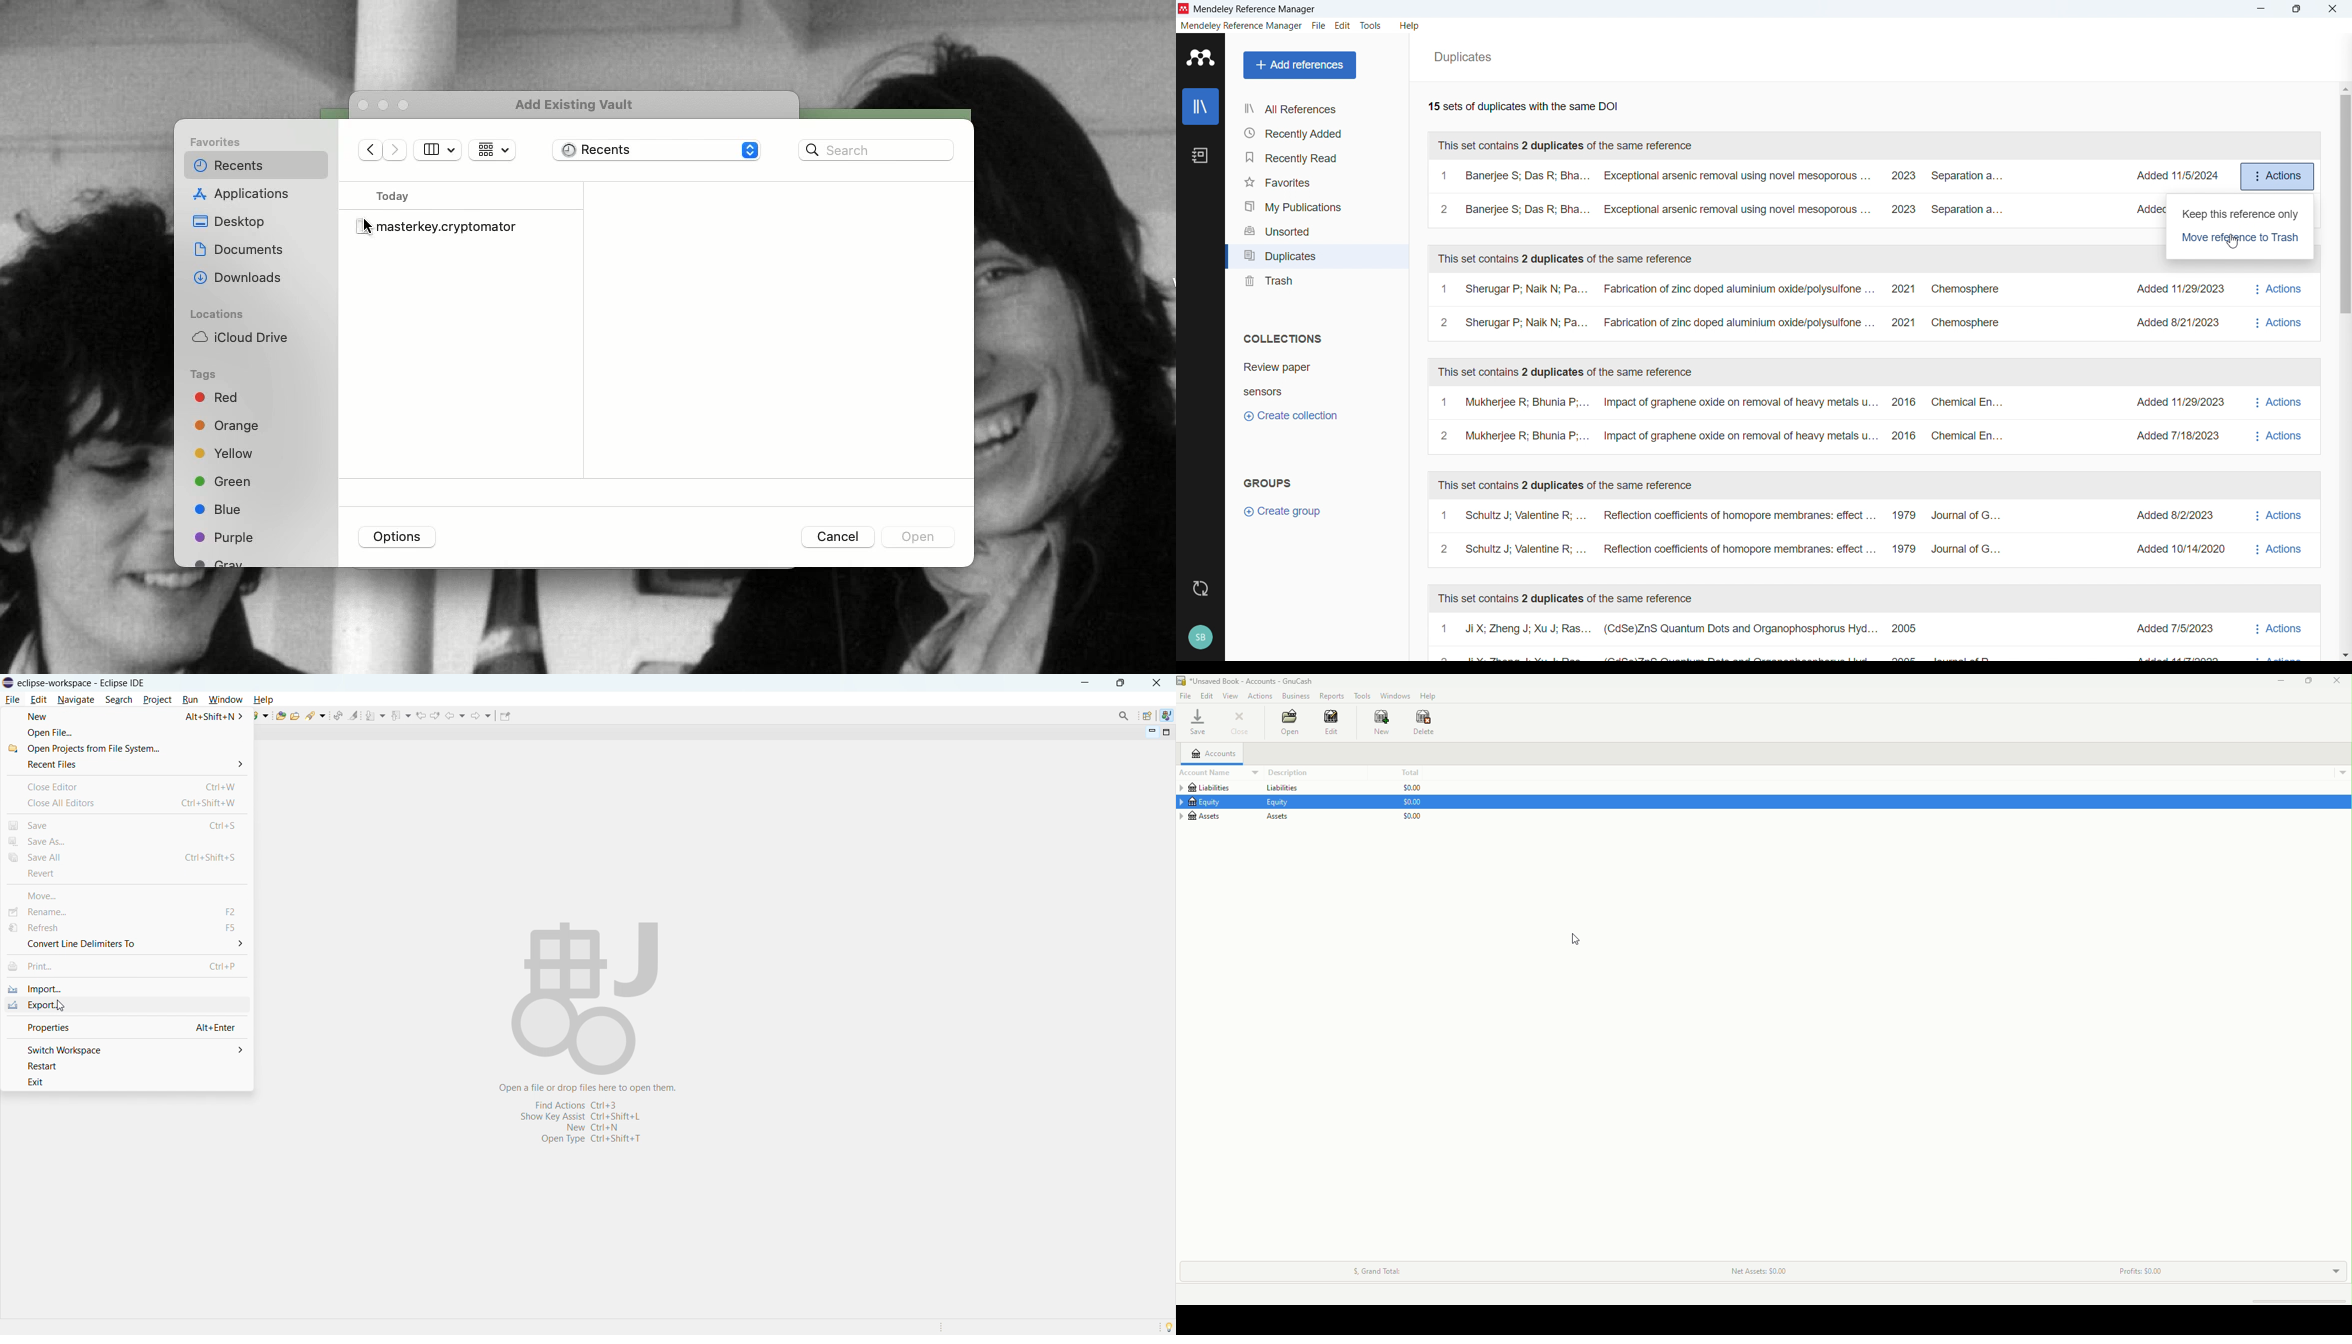 The image size is (2352, 1344). Describe the element at coordinates (2345, 655) in the screenshot. I see `Scroll down` at that location.